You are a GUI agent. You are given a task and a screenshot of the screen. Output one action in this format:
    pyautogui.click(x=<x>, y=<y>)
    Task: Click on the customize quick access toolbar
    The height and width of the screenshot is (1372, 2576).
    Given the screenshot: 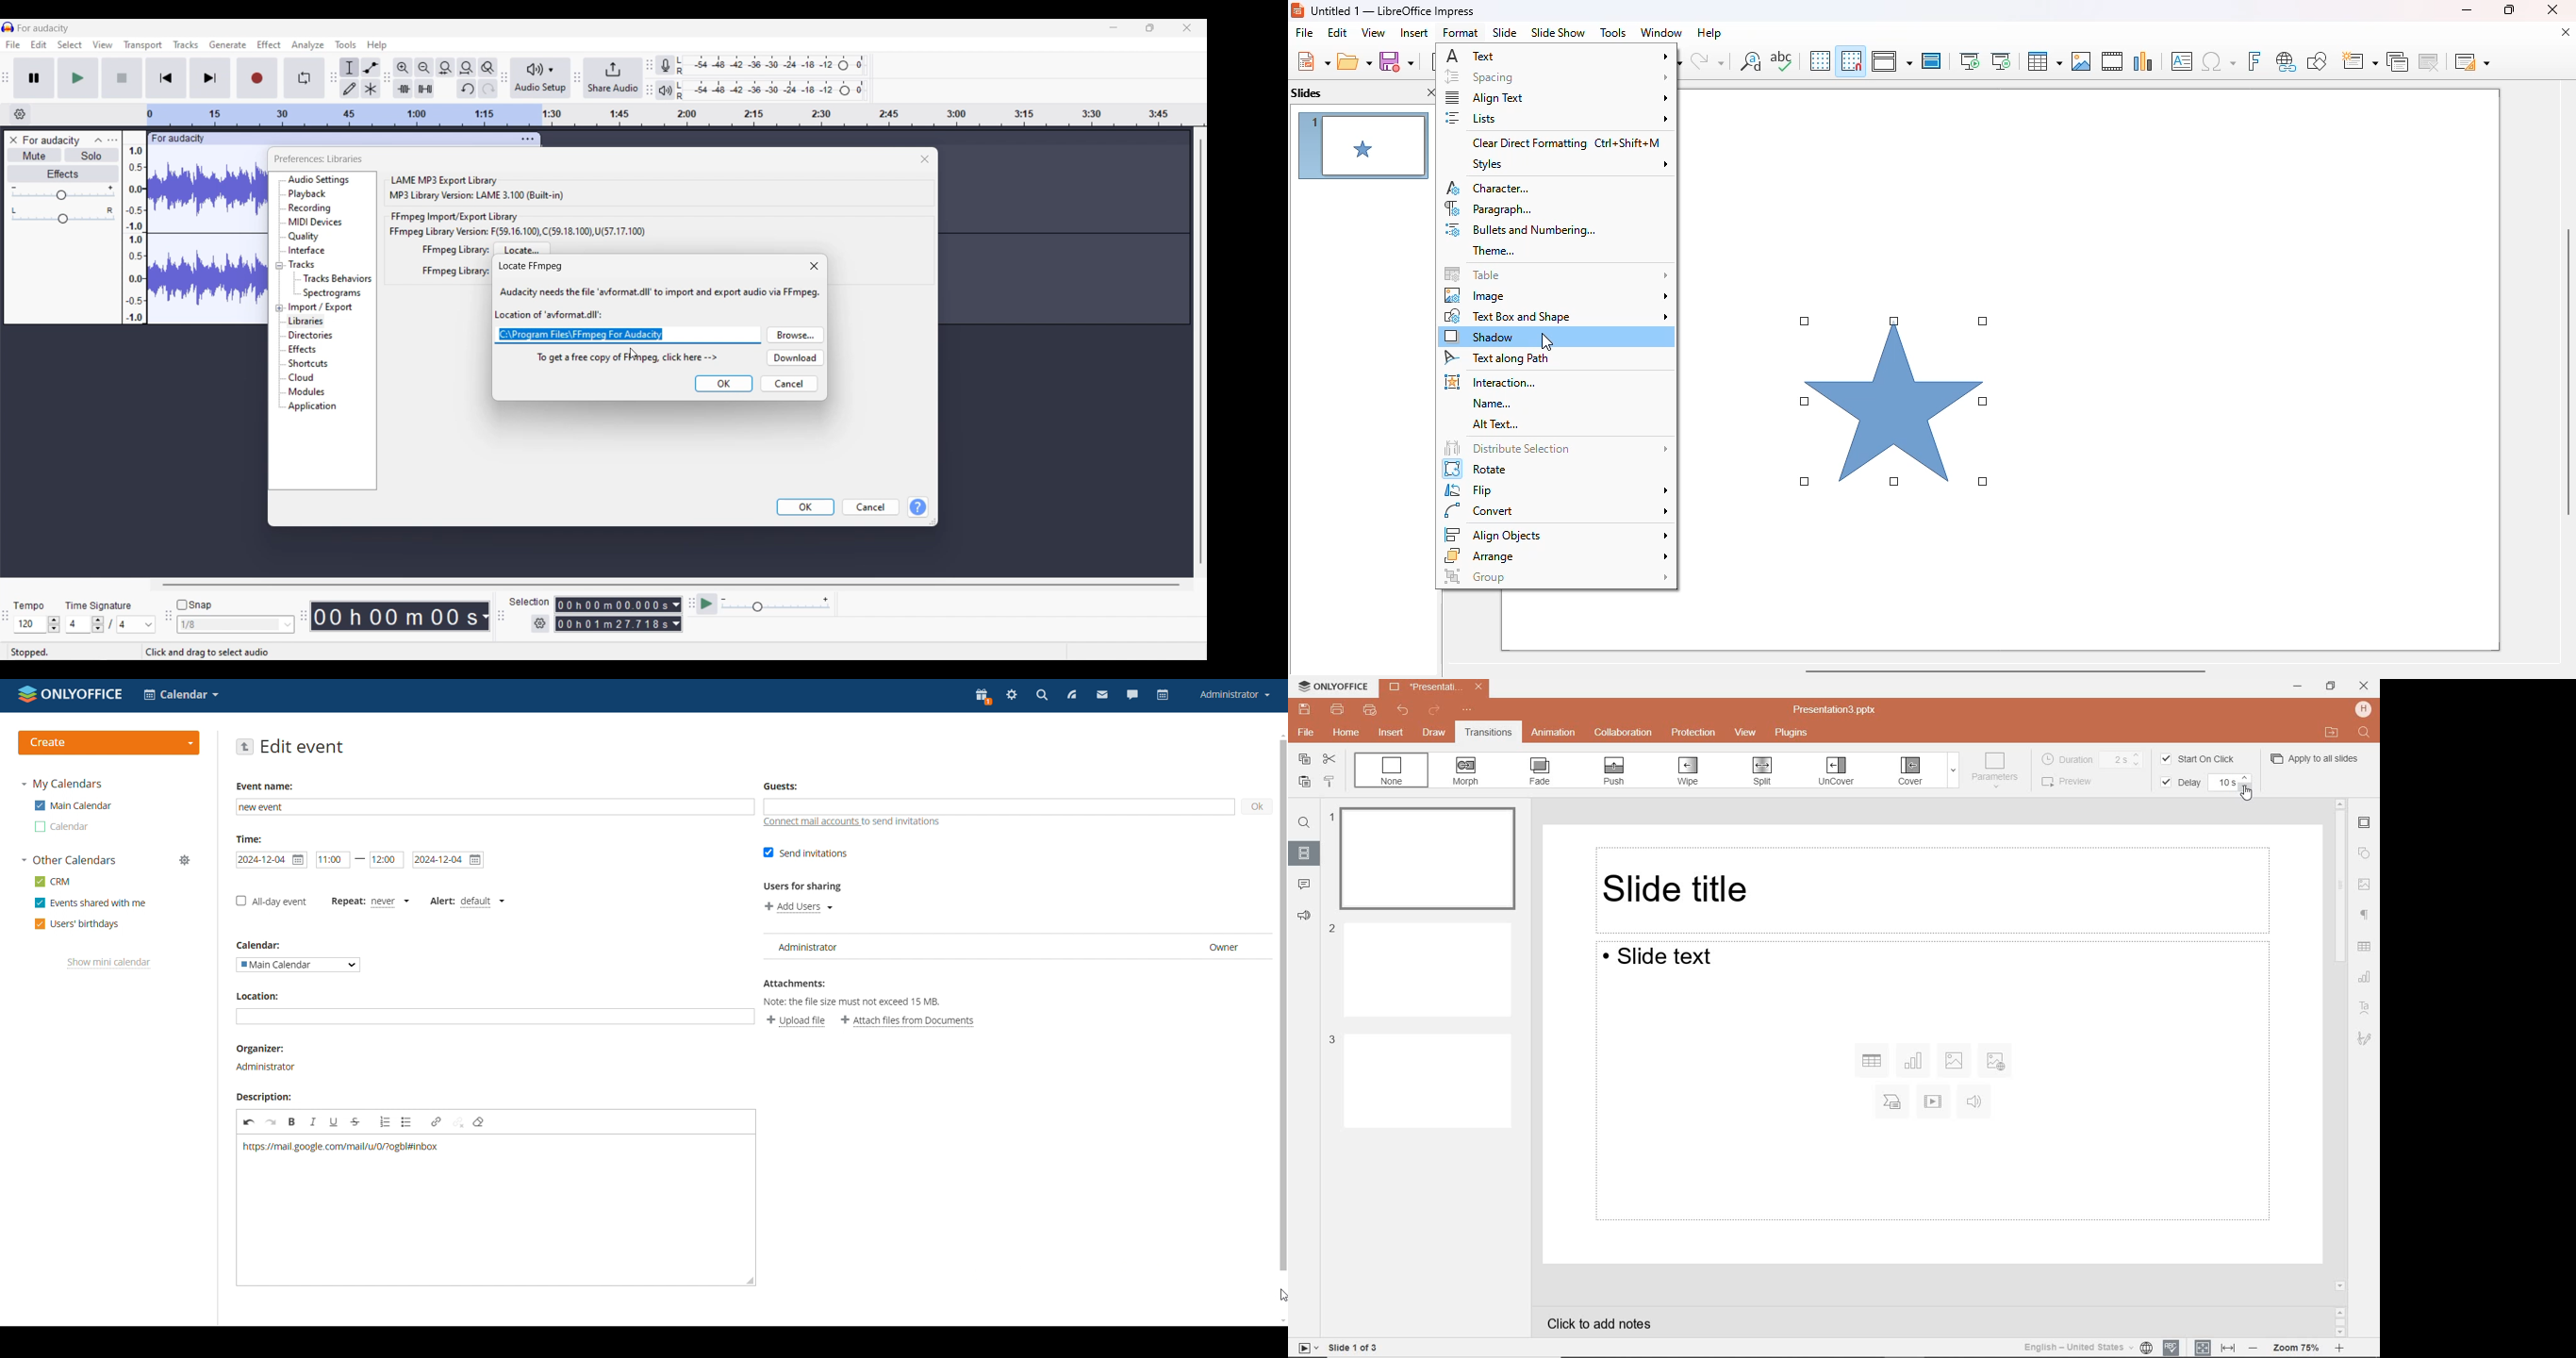 What is the action you would take?
    pyautogui.click(x=1467, y=712)
    